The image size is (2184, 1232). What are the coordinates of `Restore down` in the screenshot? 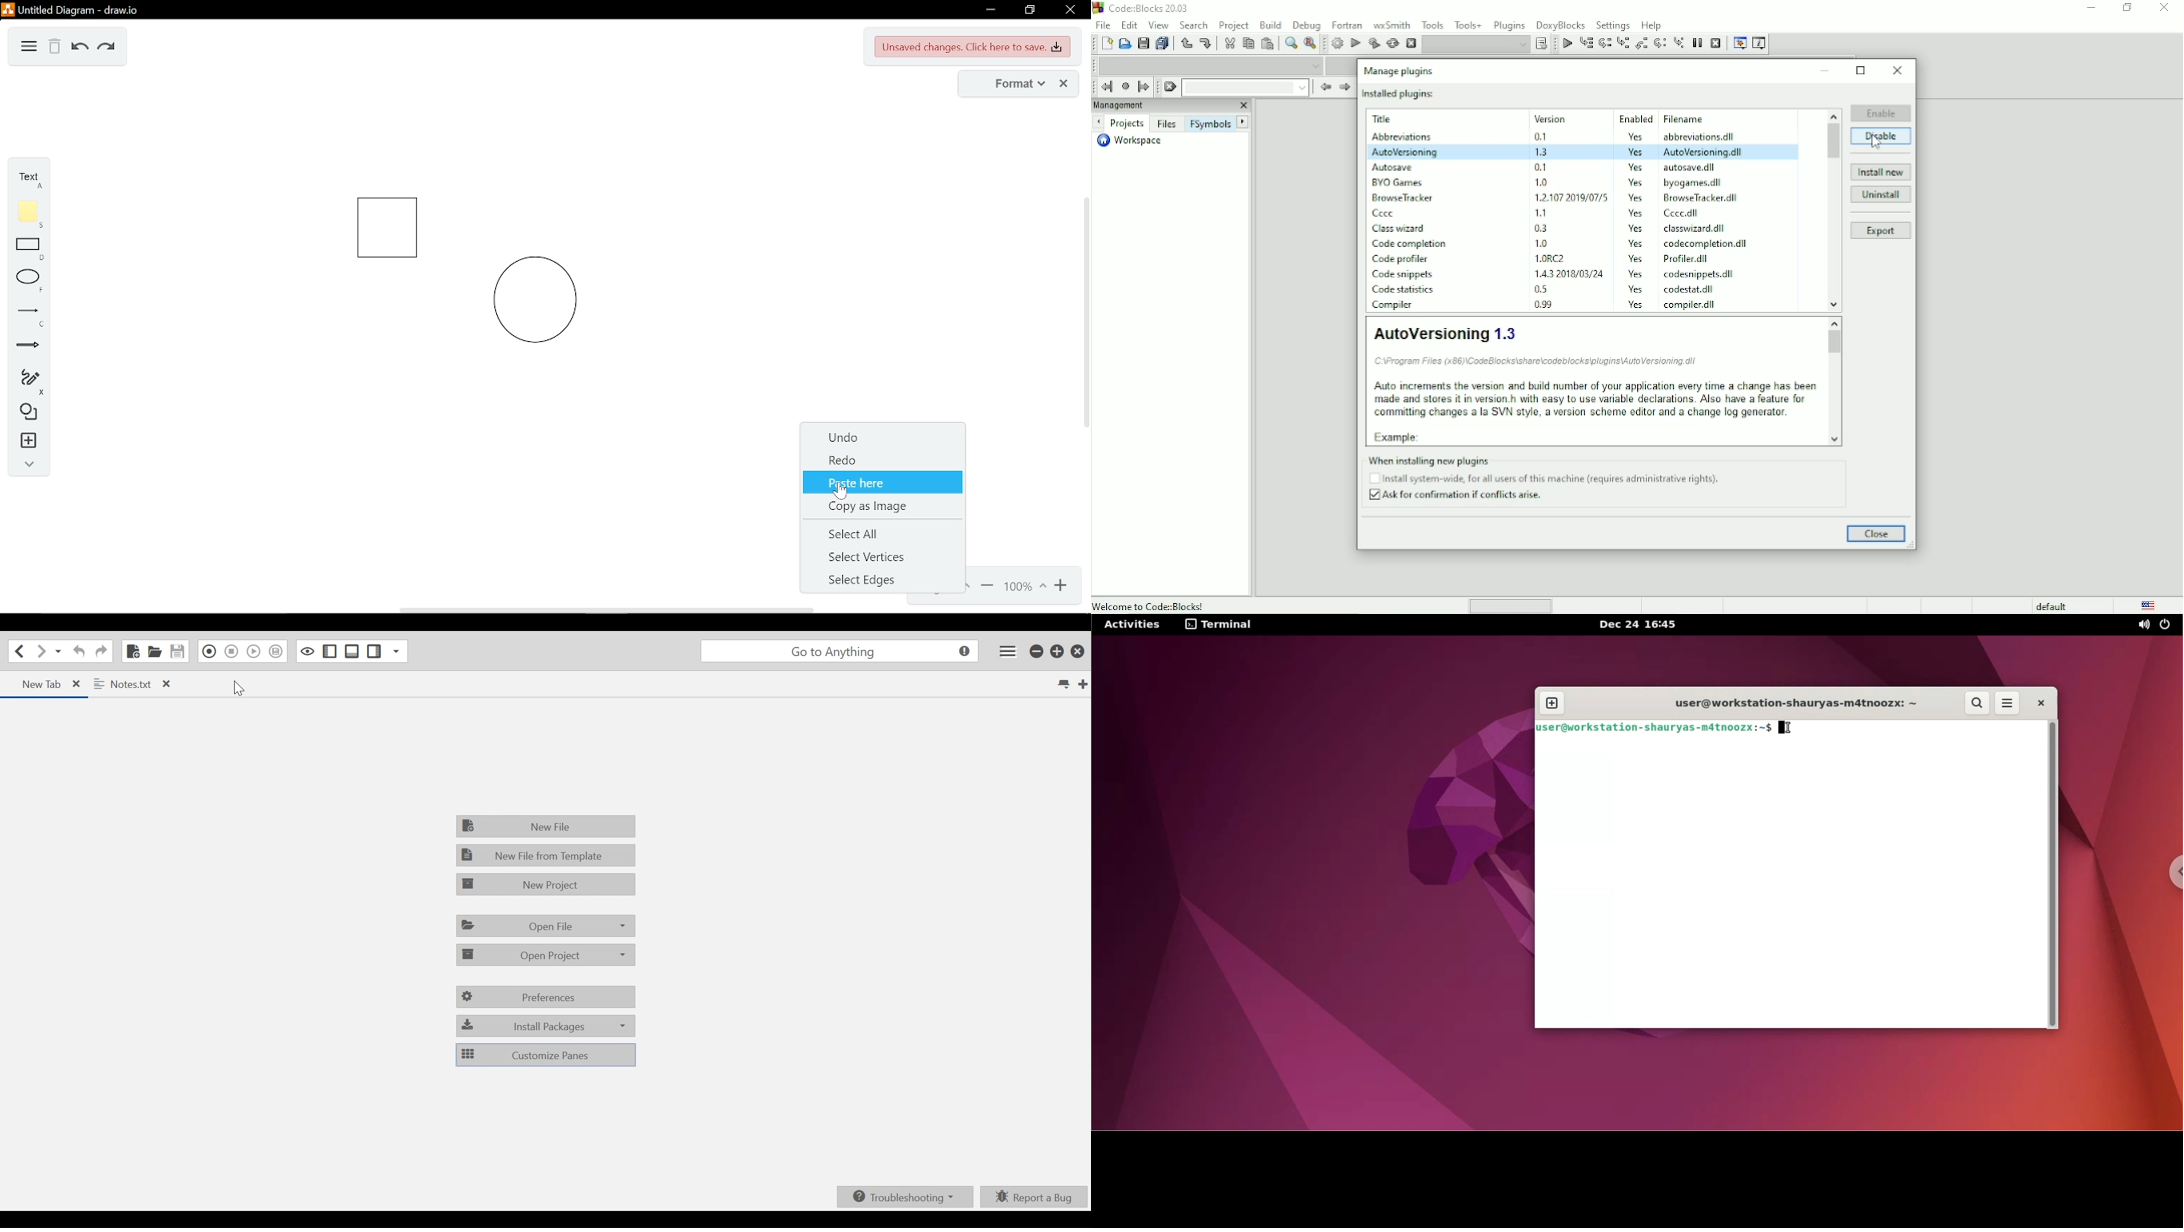 It's located at (1861, 70).